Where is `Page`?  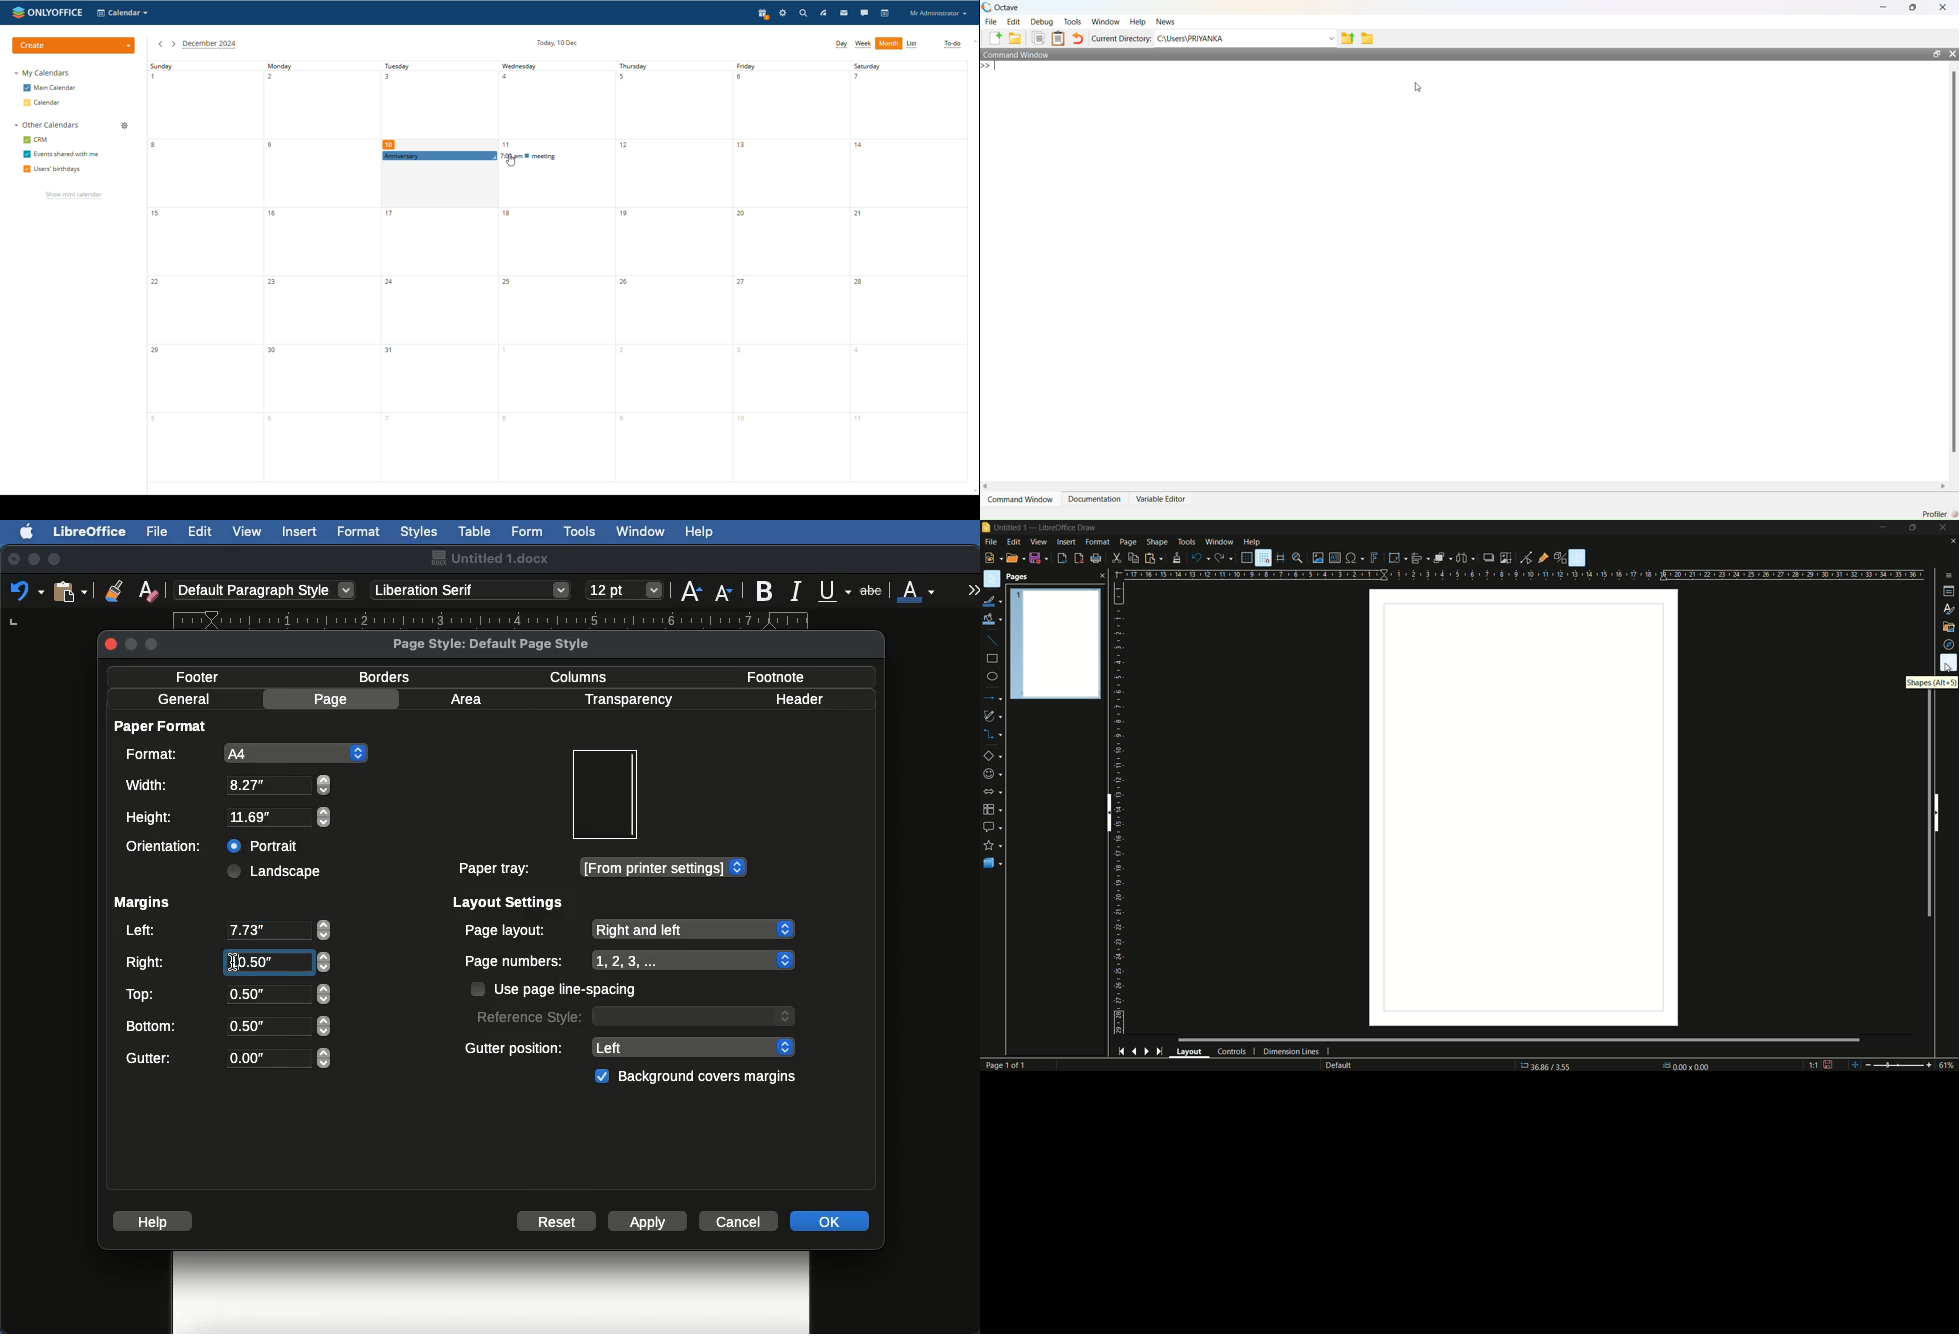 Page is located at coordinates (334, 699).